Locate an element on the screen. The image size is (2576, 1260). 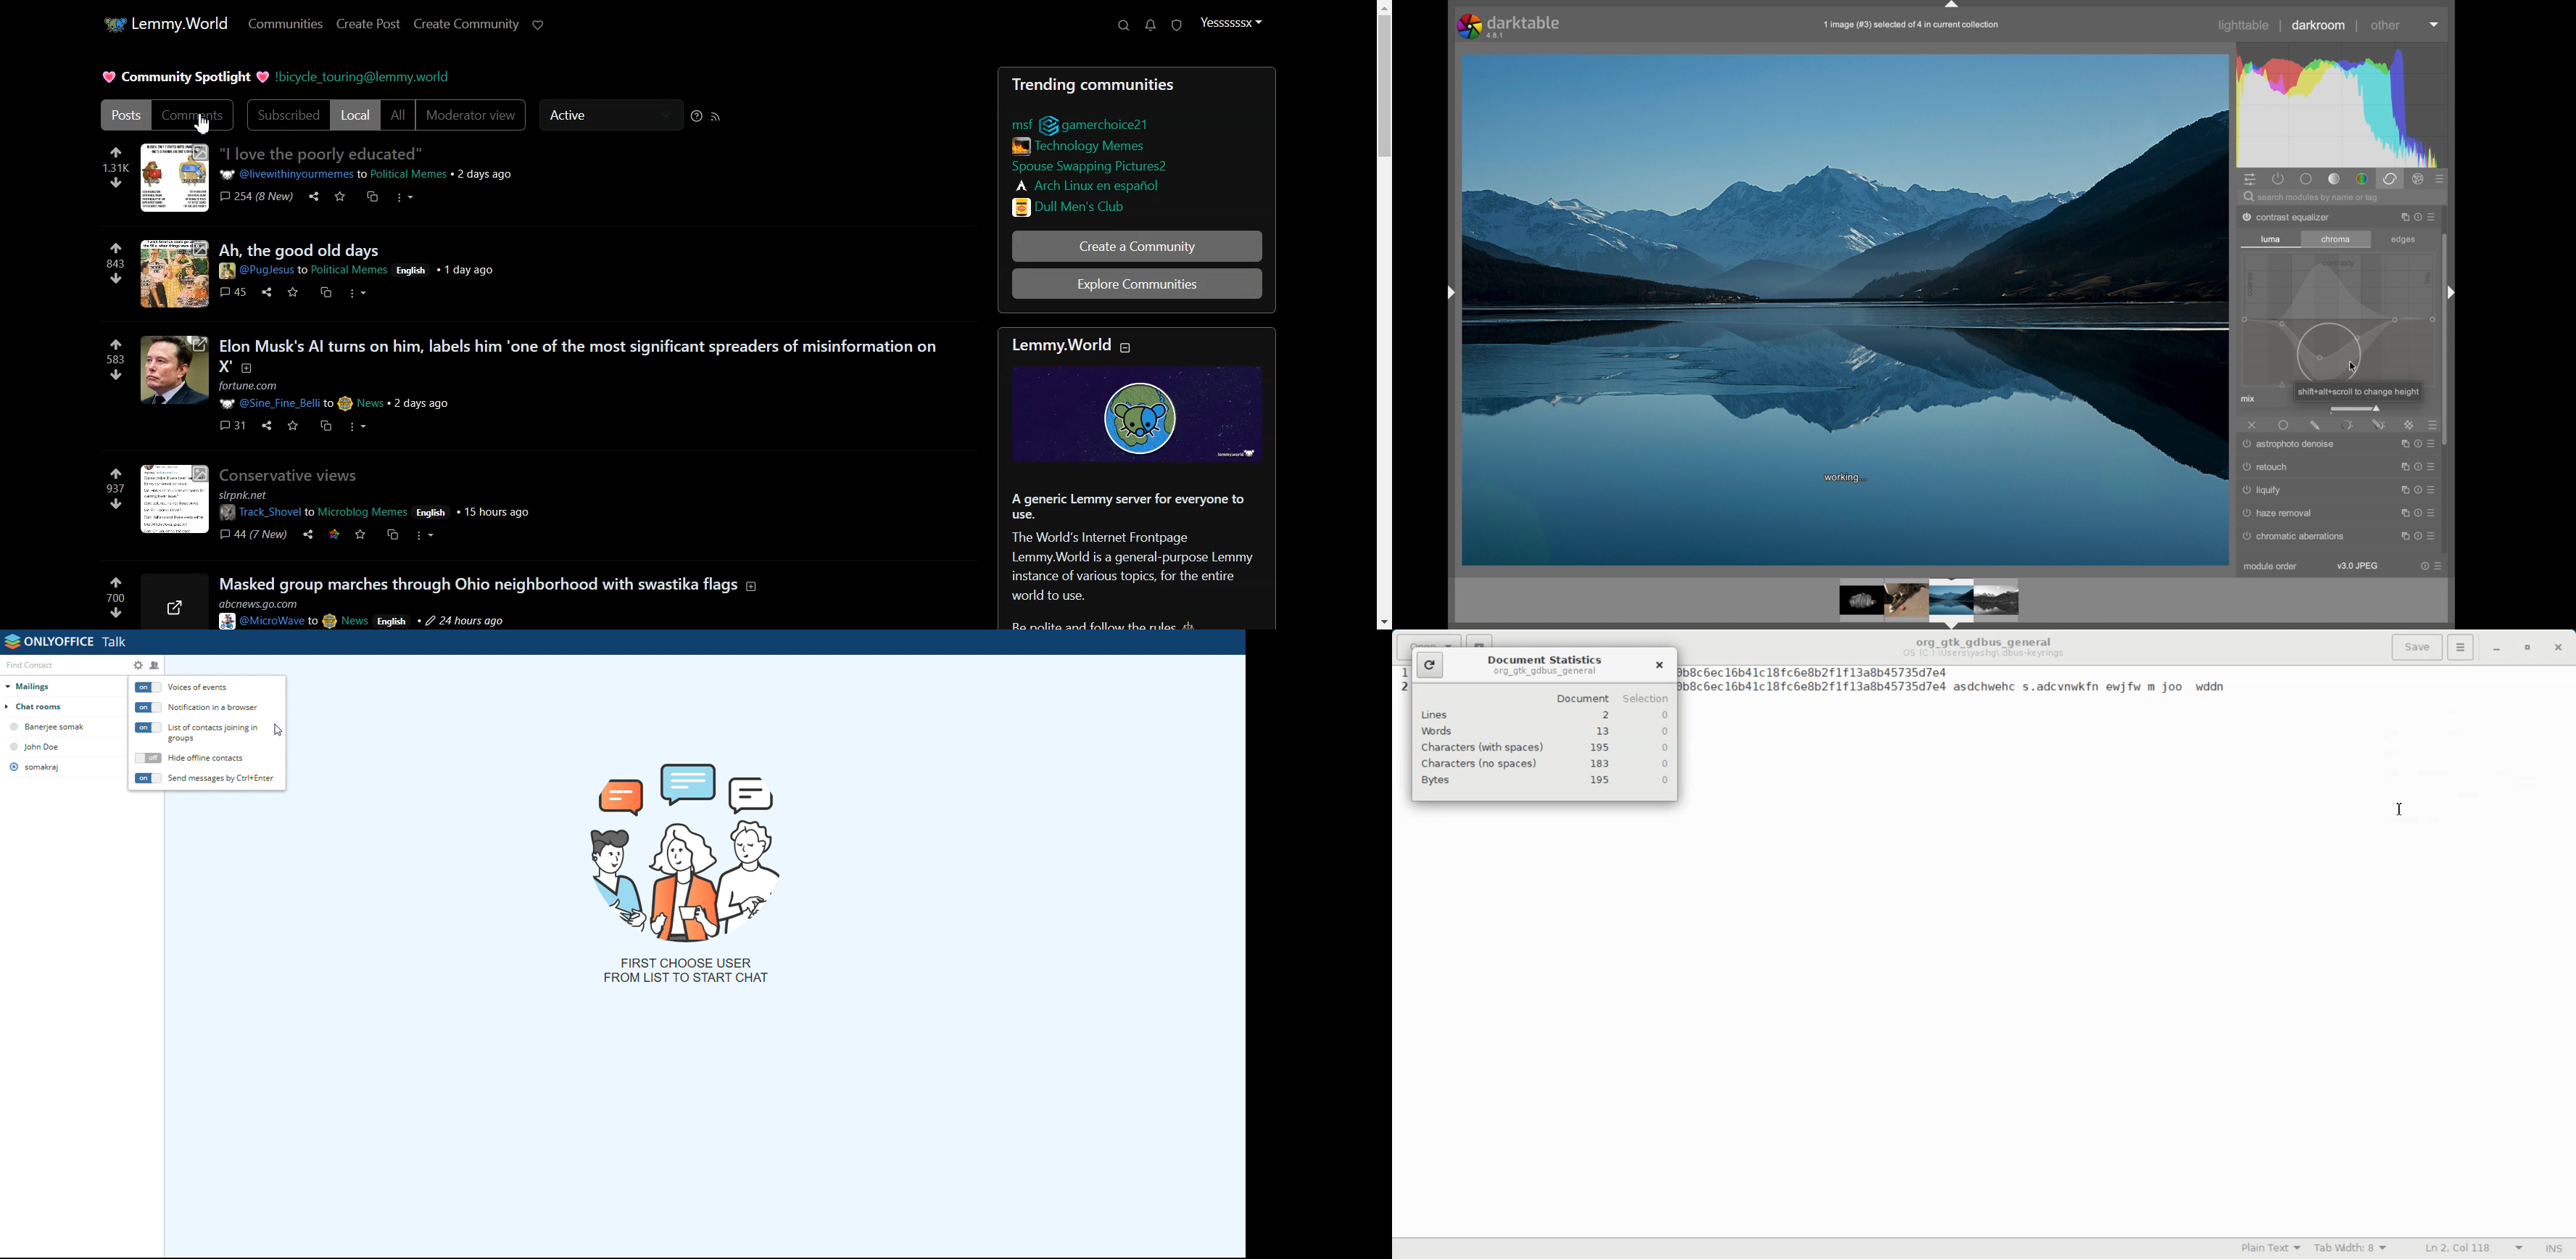
darktable is located at coordinates (1509, 27).